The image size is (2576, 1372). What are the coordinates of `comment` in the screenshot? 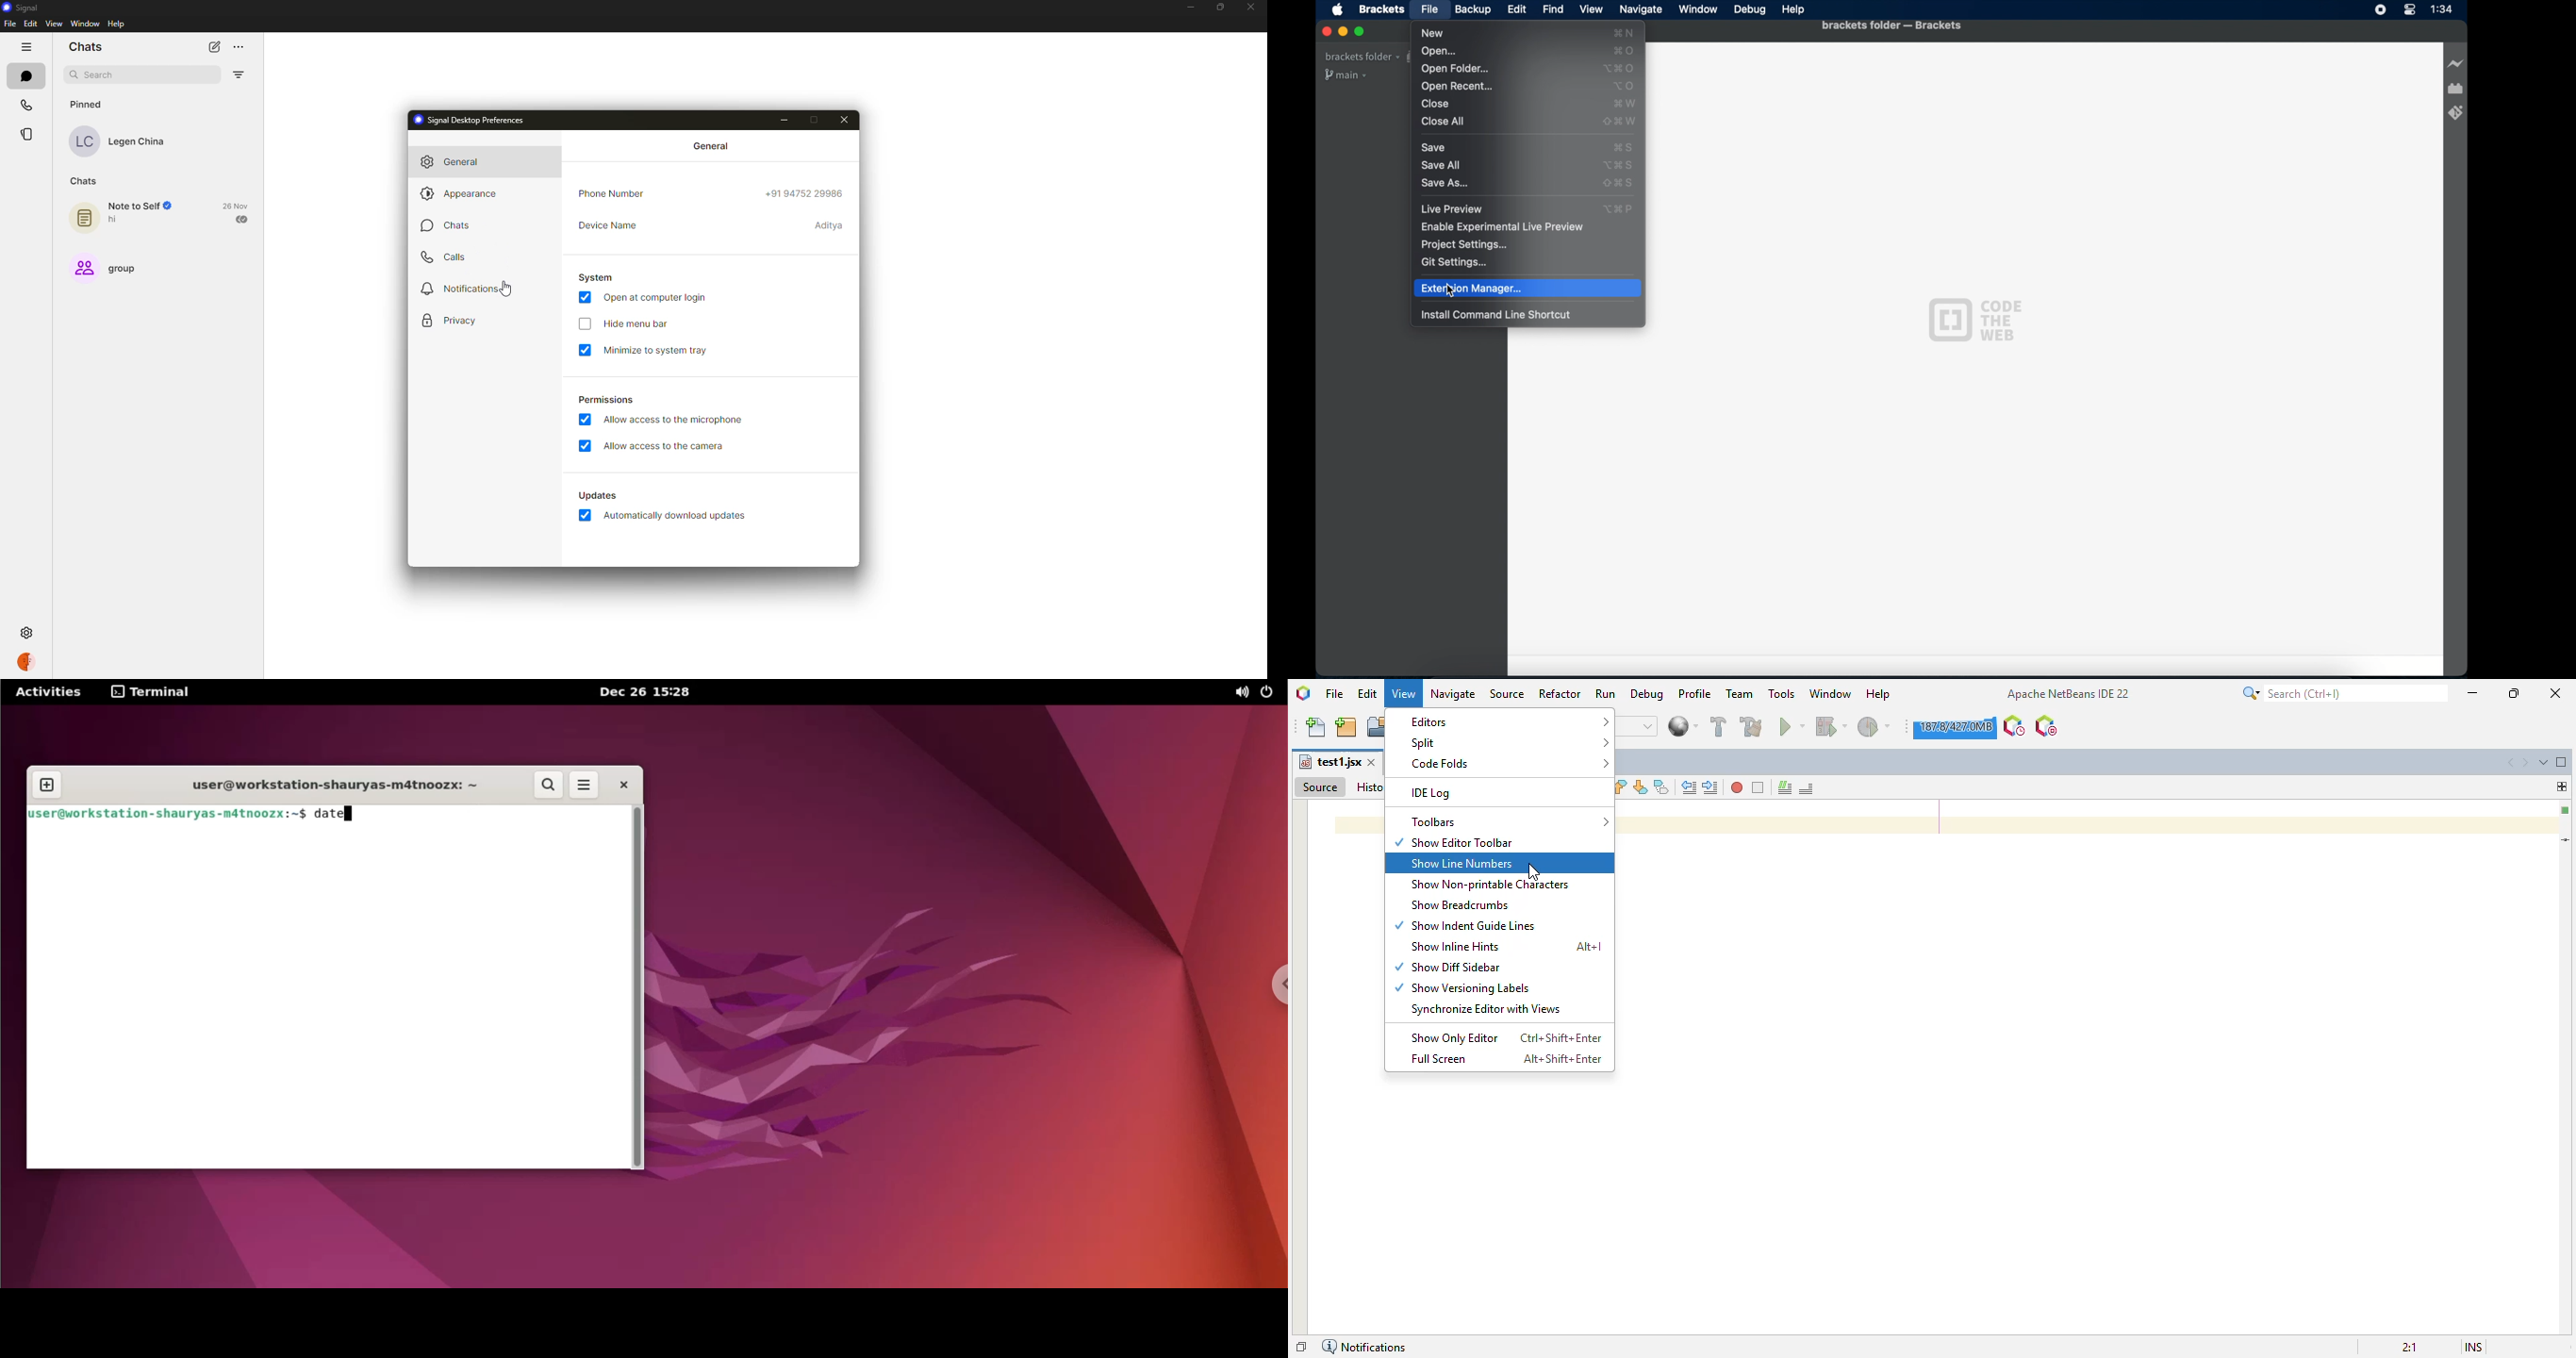 It's located at (1785, 787).